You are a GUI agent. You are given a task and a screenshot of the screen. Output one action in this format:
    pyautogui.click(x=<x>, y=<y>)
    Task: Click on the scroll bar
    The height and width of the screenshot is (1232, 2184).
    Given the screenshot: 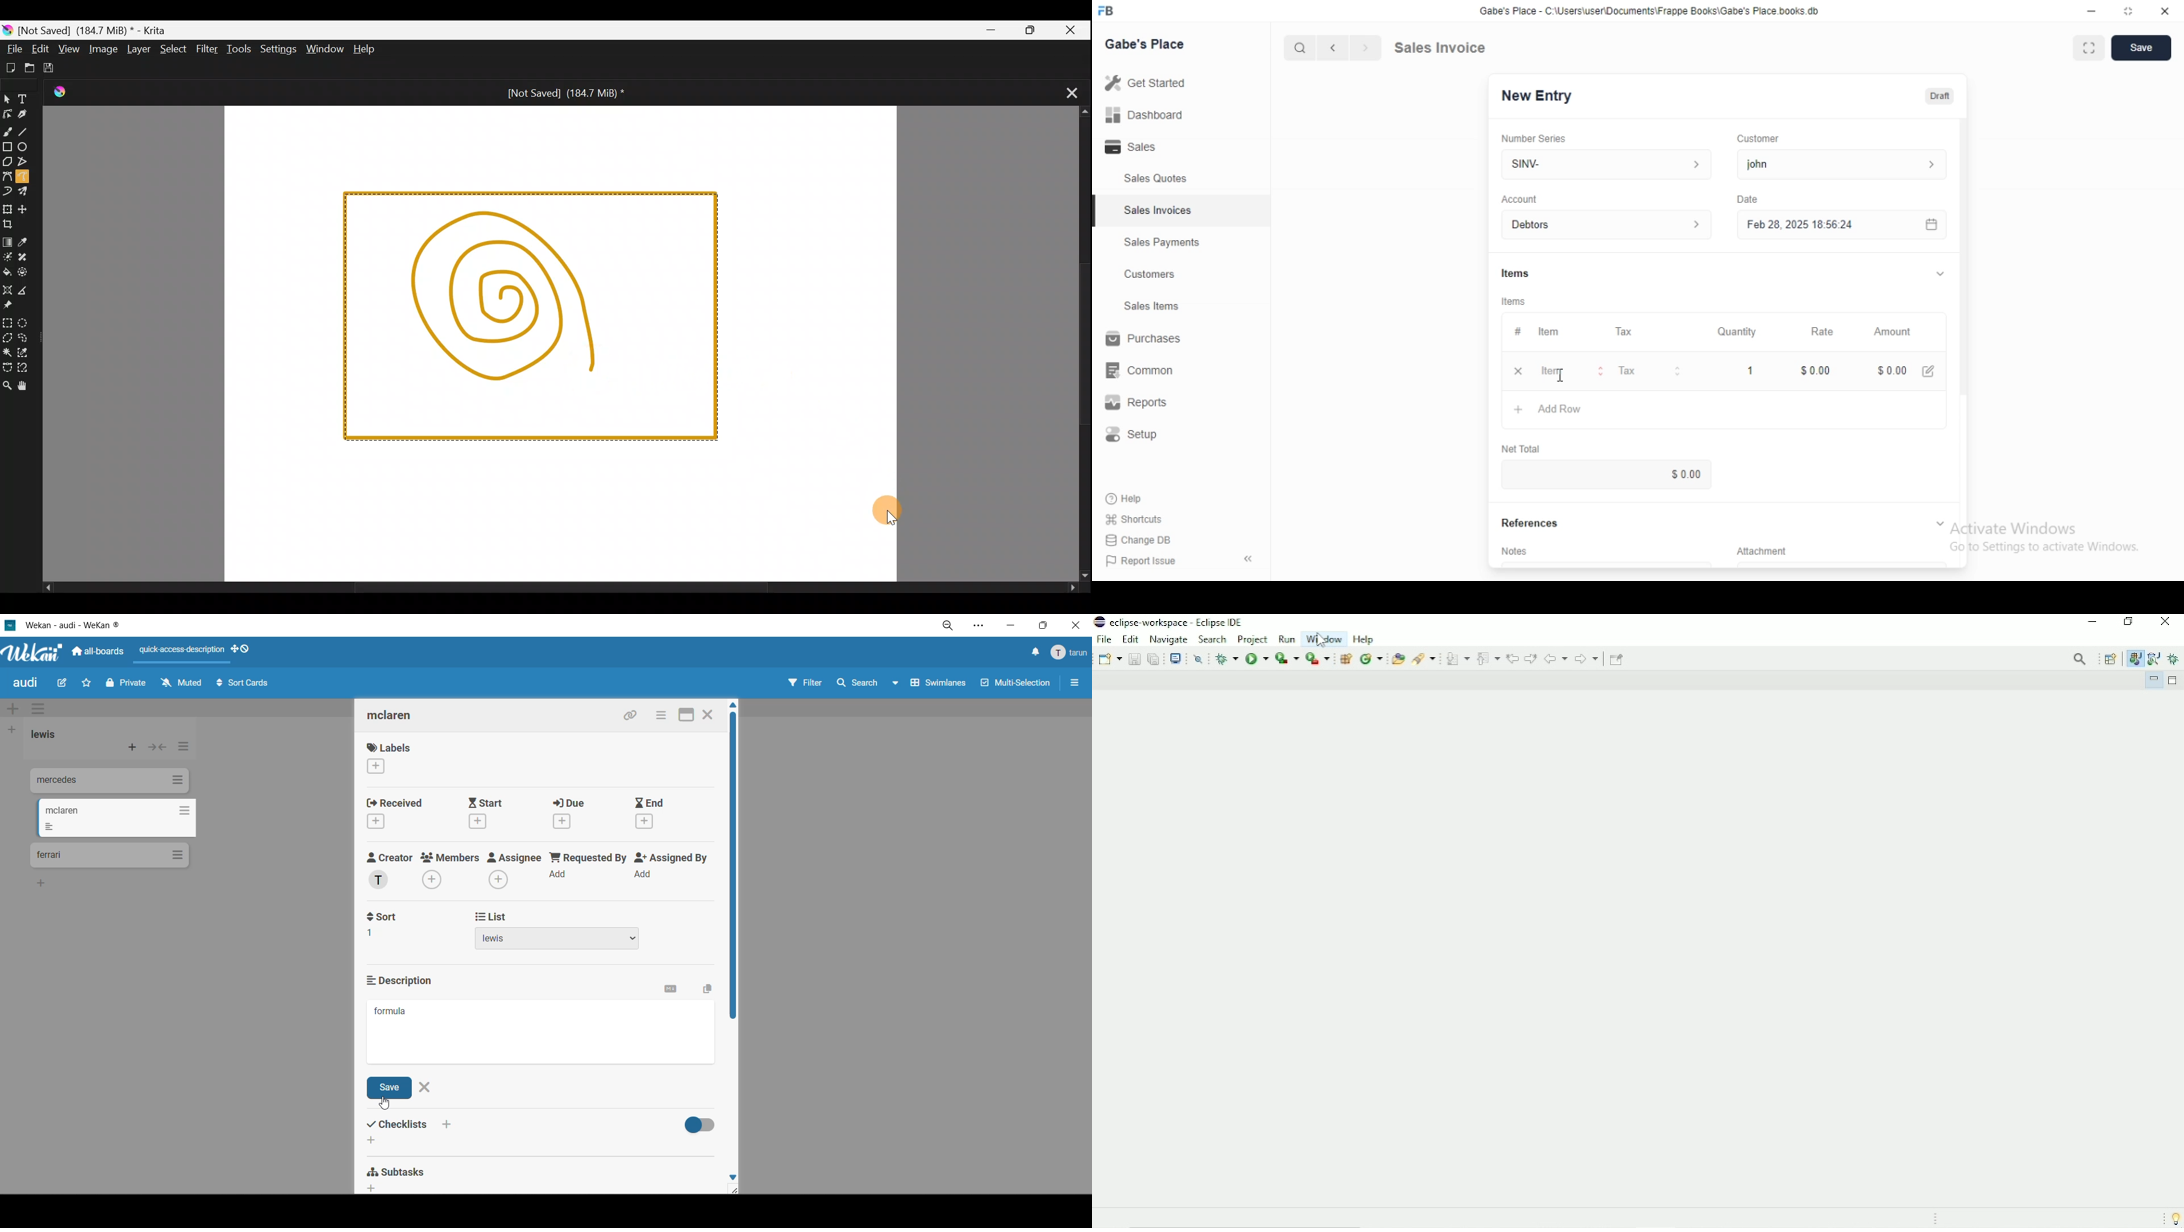 What is the action you would take?
    pyautogui.click(x=1963, y=274)
    